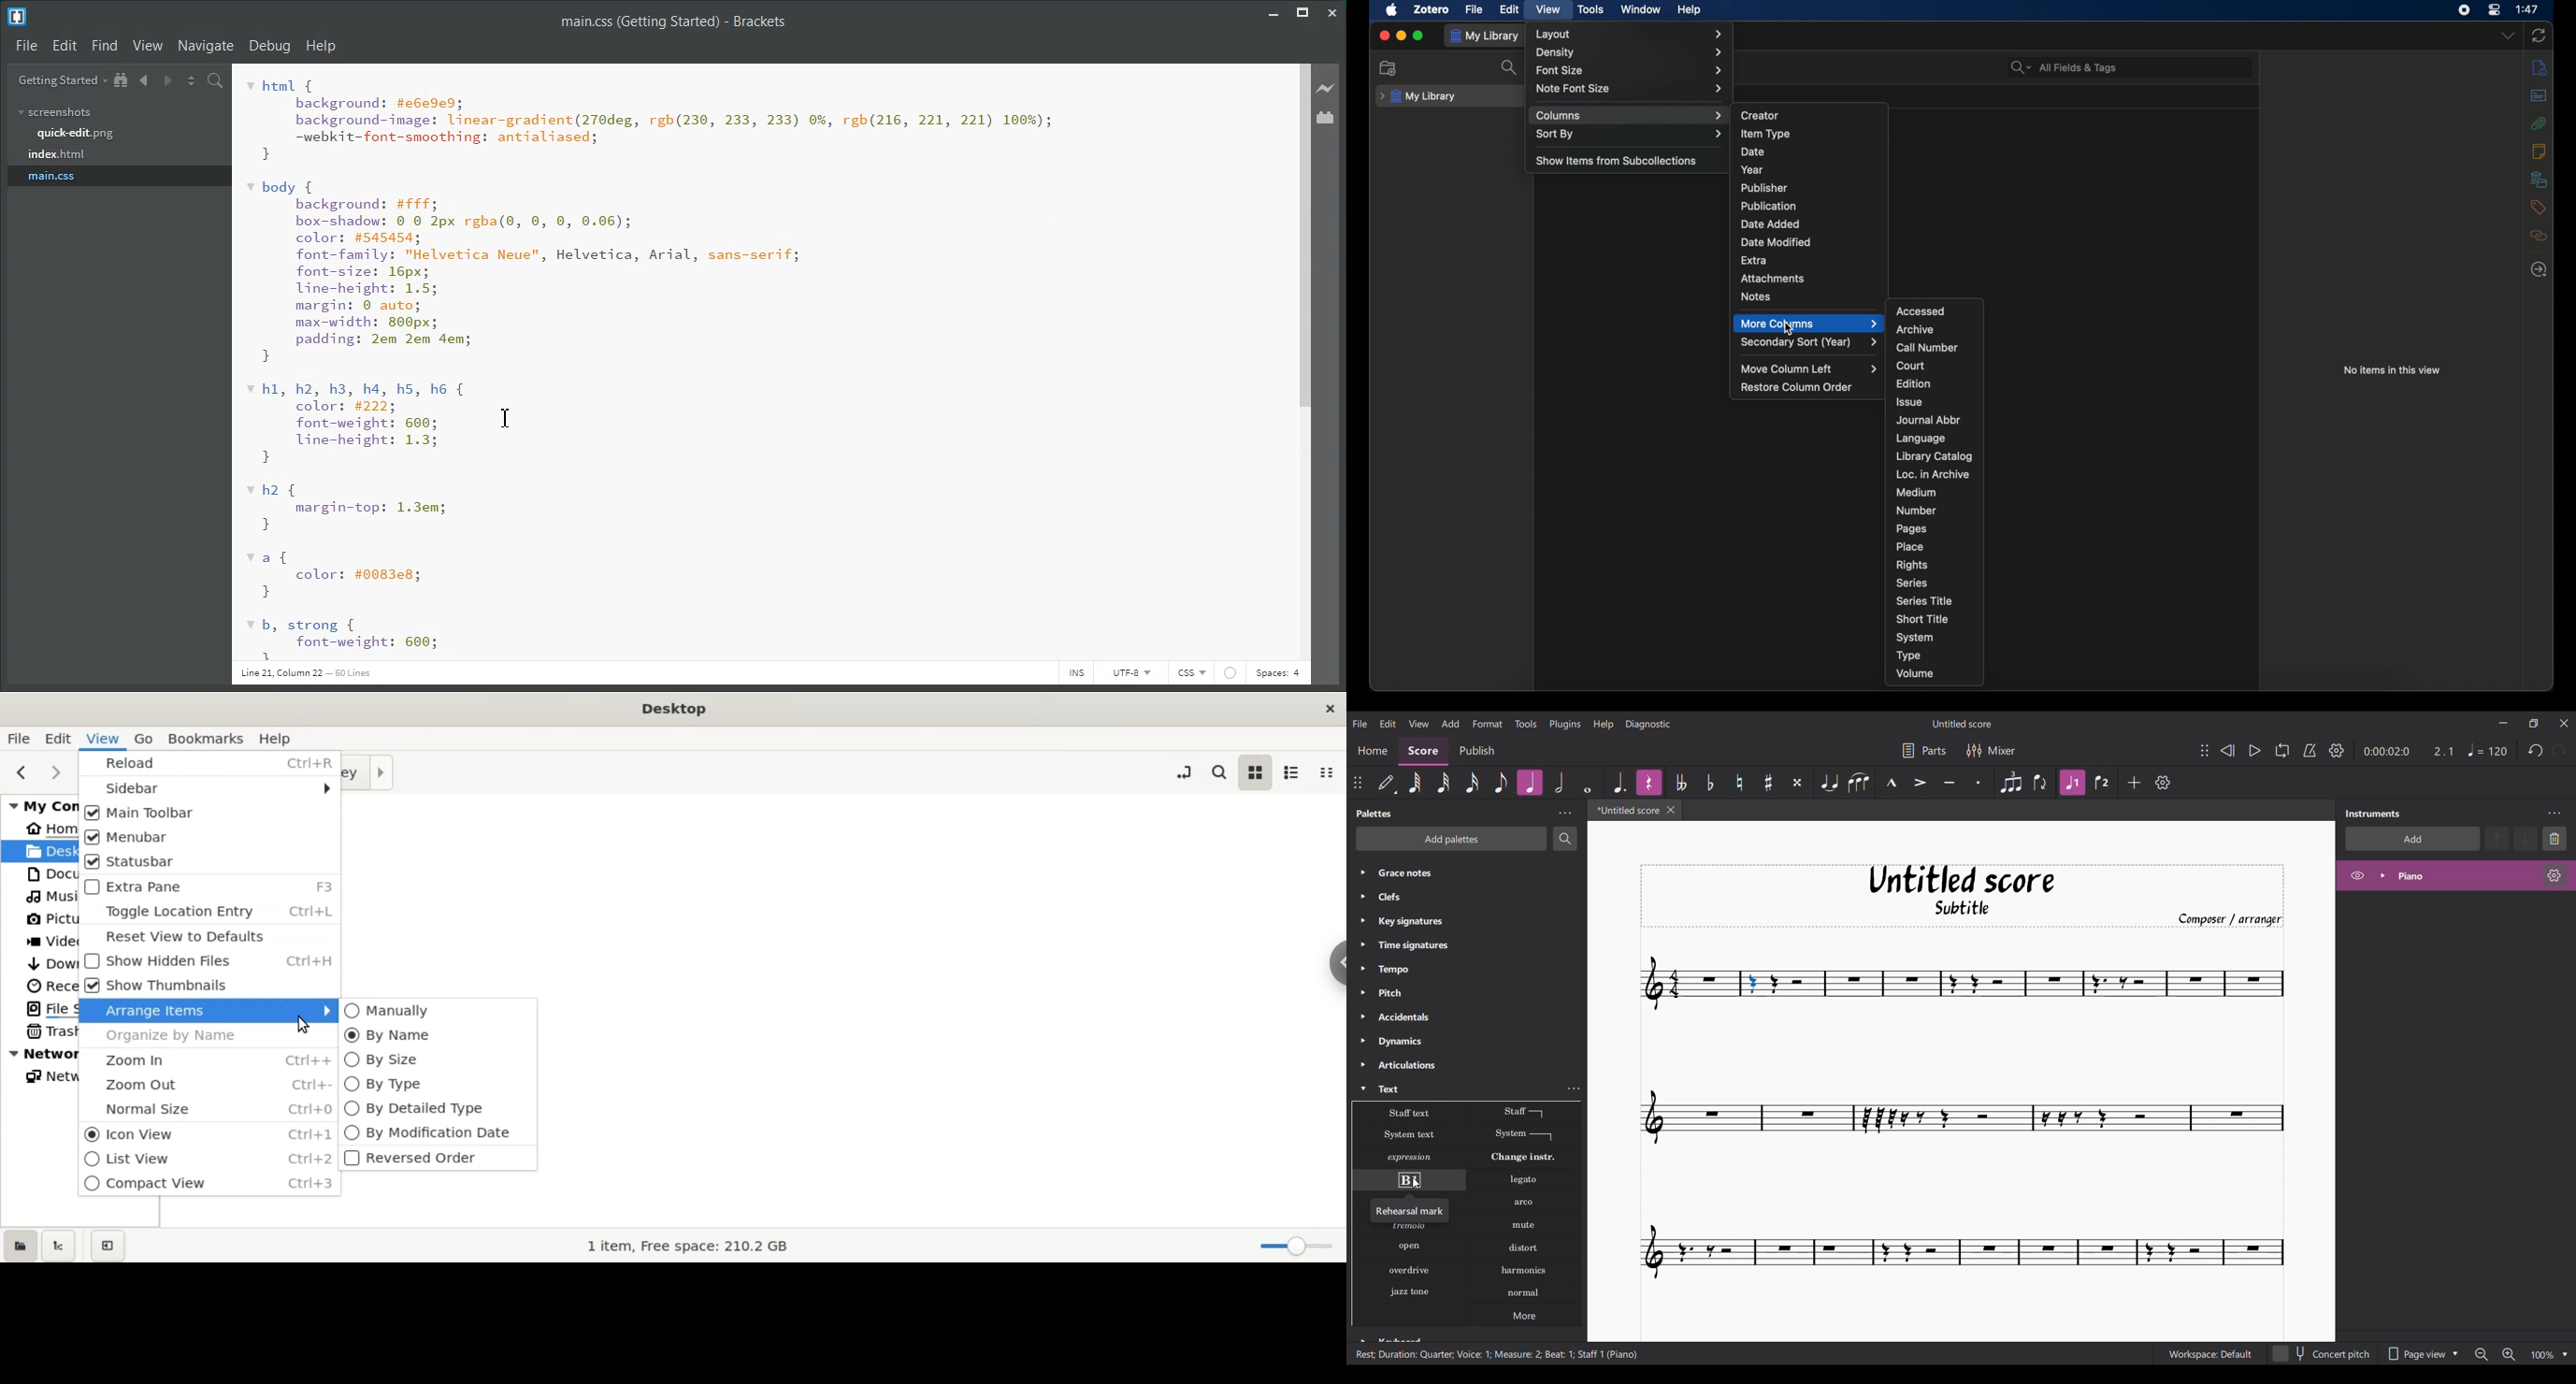 The height and width of the screenshot is (1400, 2576). Describe the element at coordinates (1496, 1354) in the screenshot. I see `Description of current selection` at that location.